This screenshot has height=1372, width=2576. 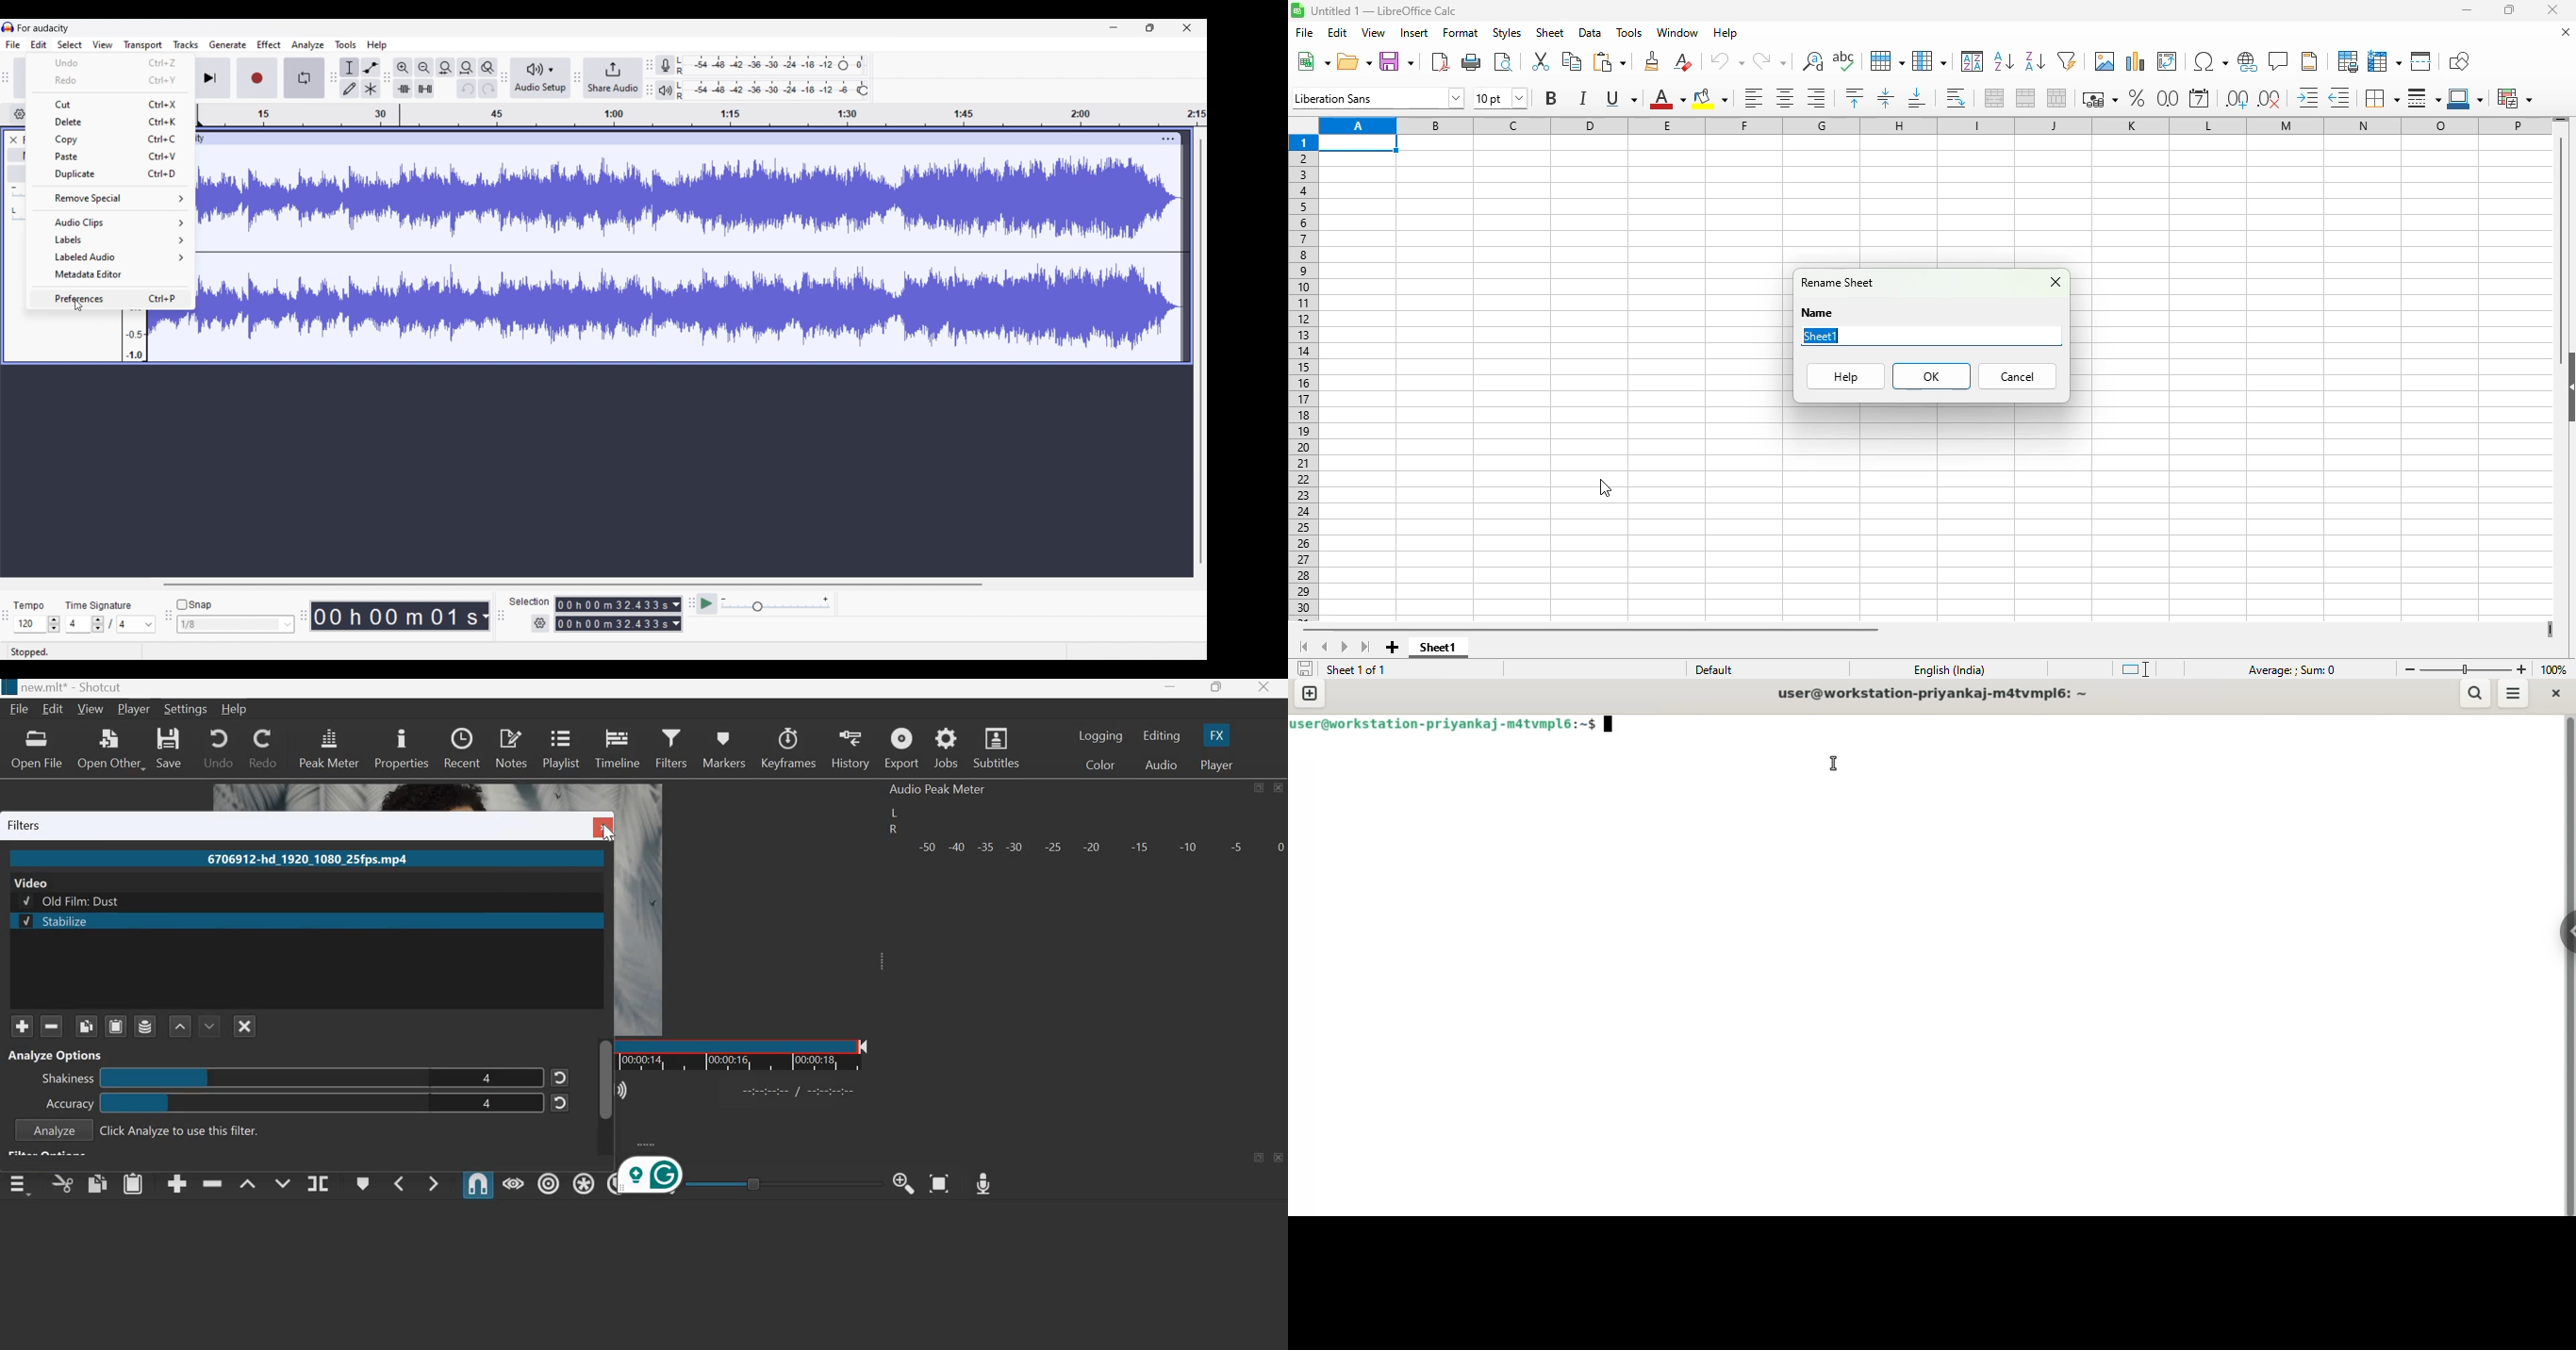 I want to click on Zoom Timeline to Fit, so click(x=939, y=1184).